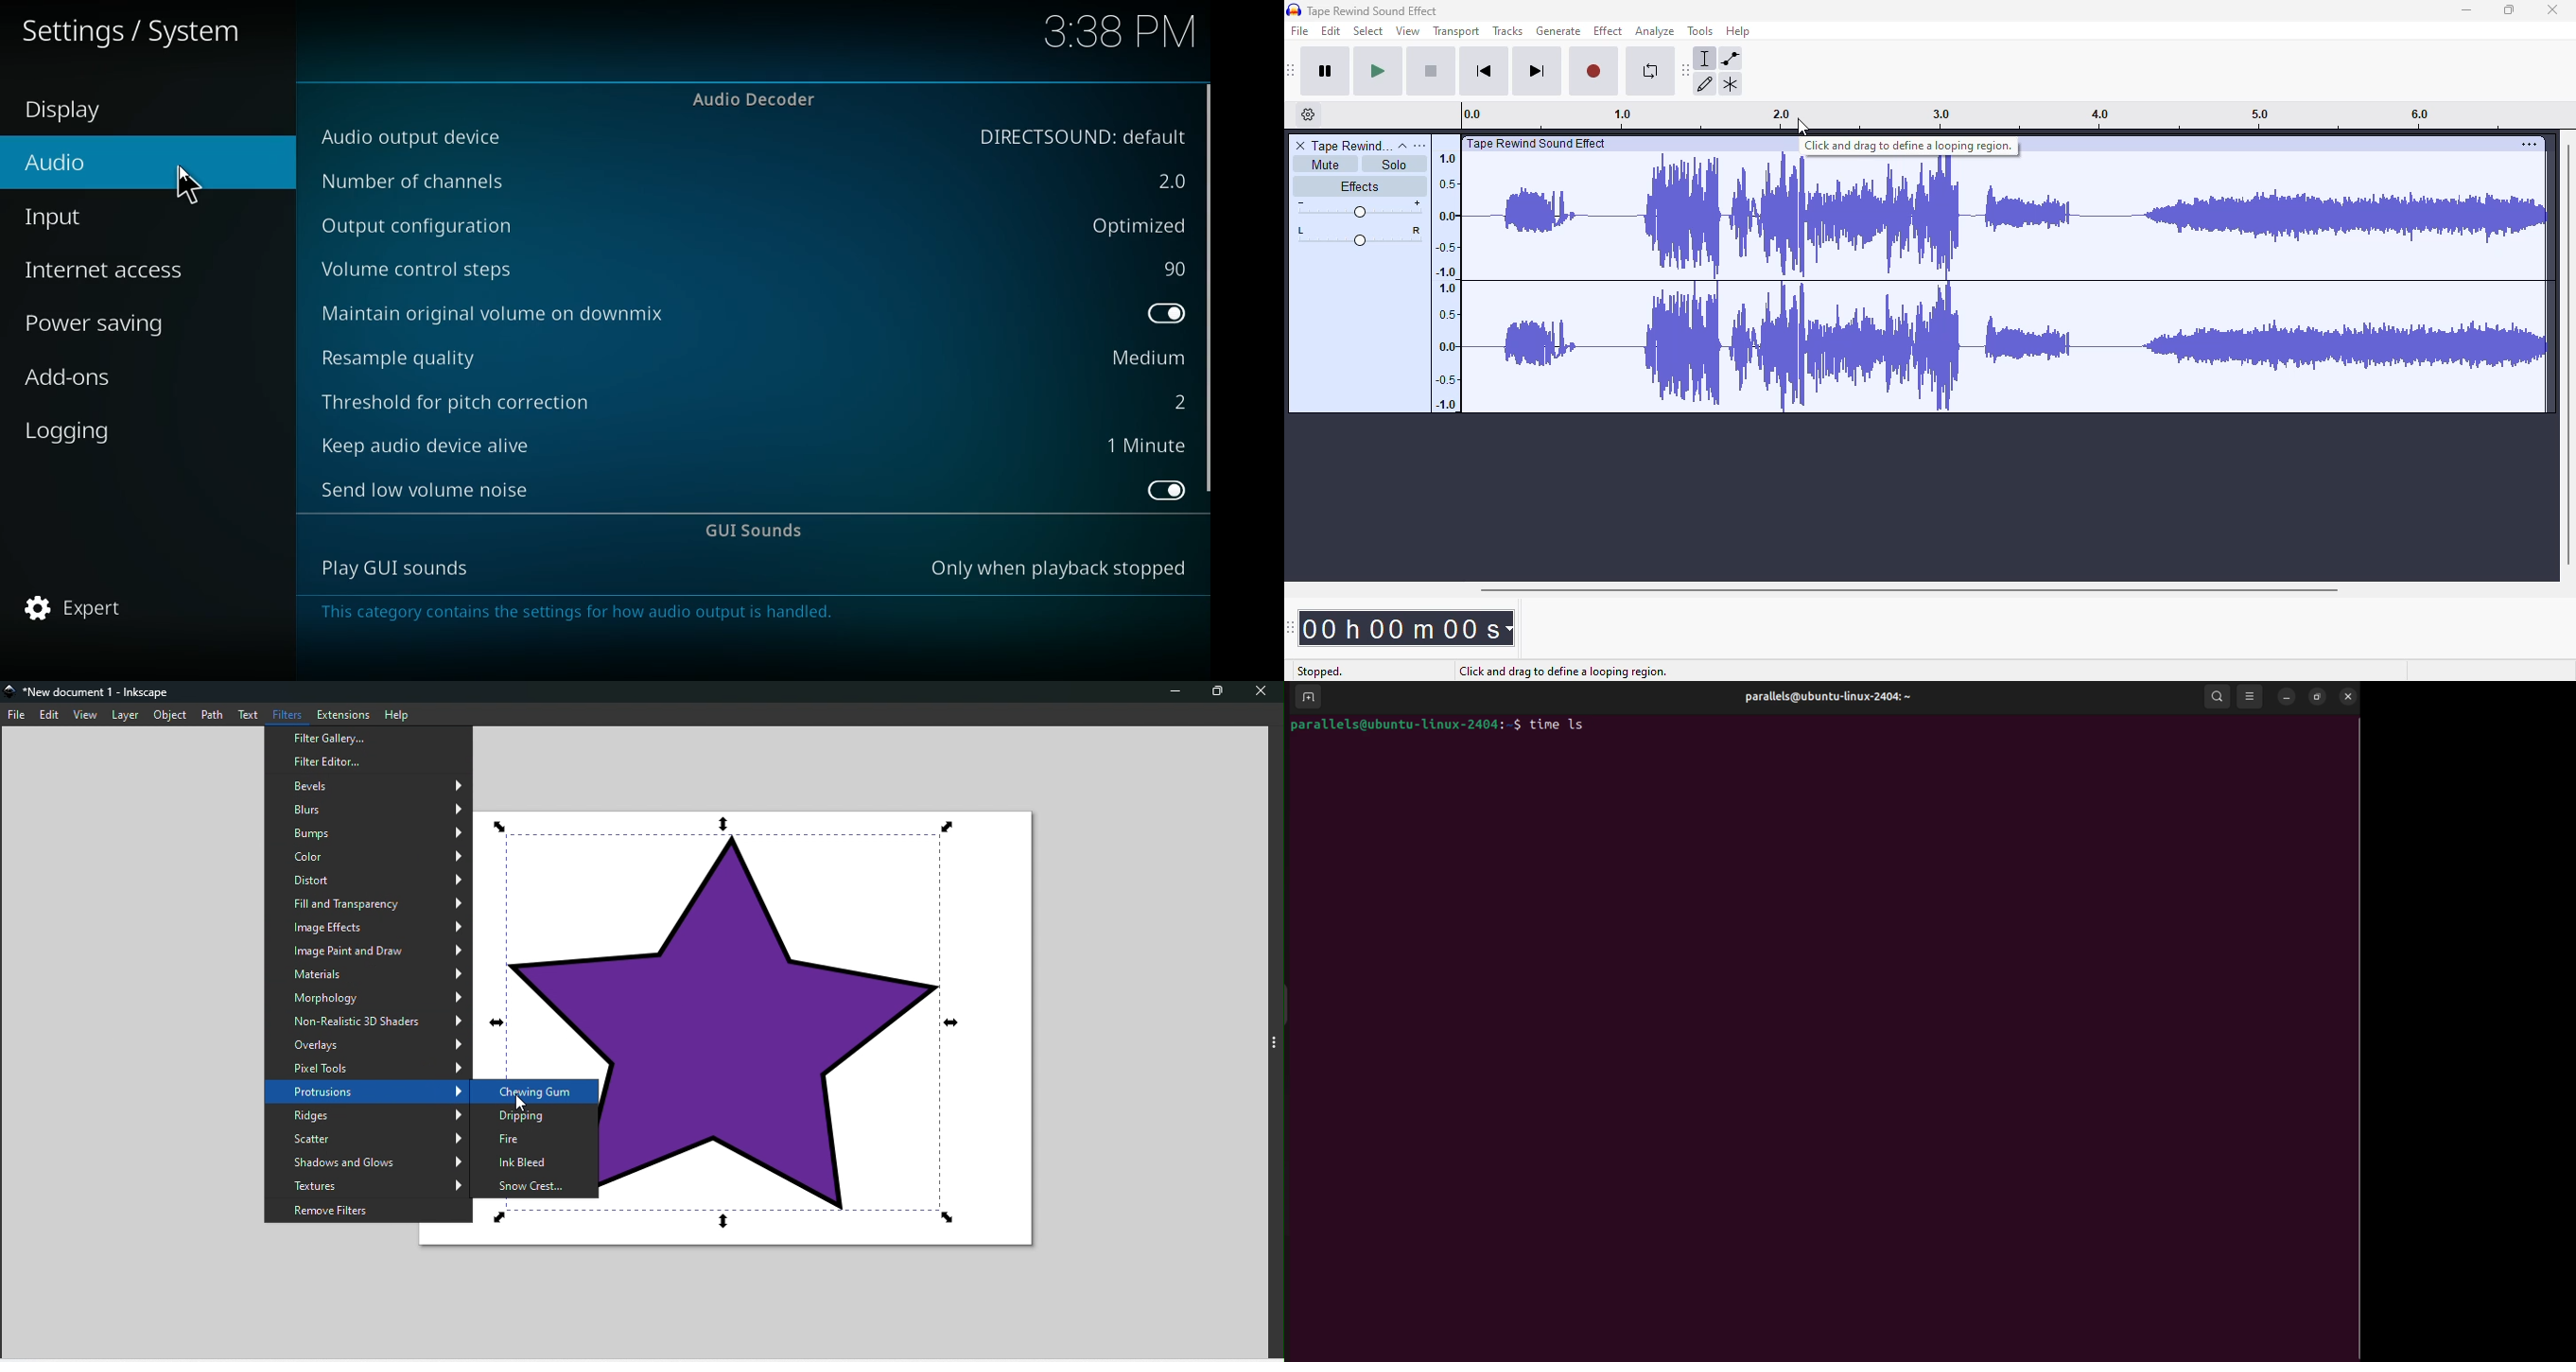  What do you see at coordinates (1558, 31) in the screenshot?
I see `generate` at bounding box center [1558, 31].